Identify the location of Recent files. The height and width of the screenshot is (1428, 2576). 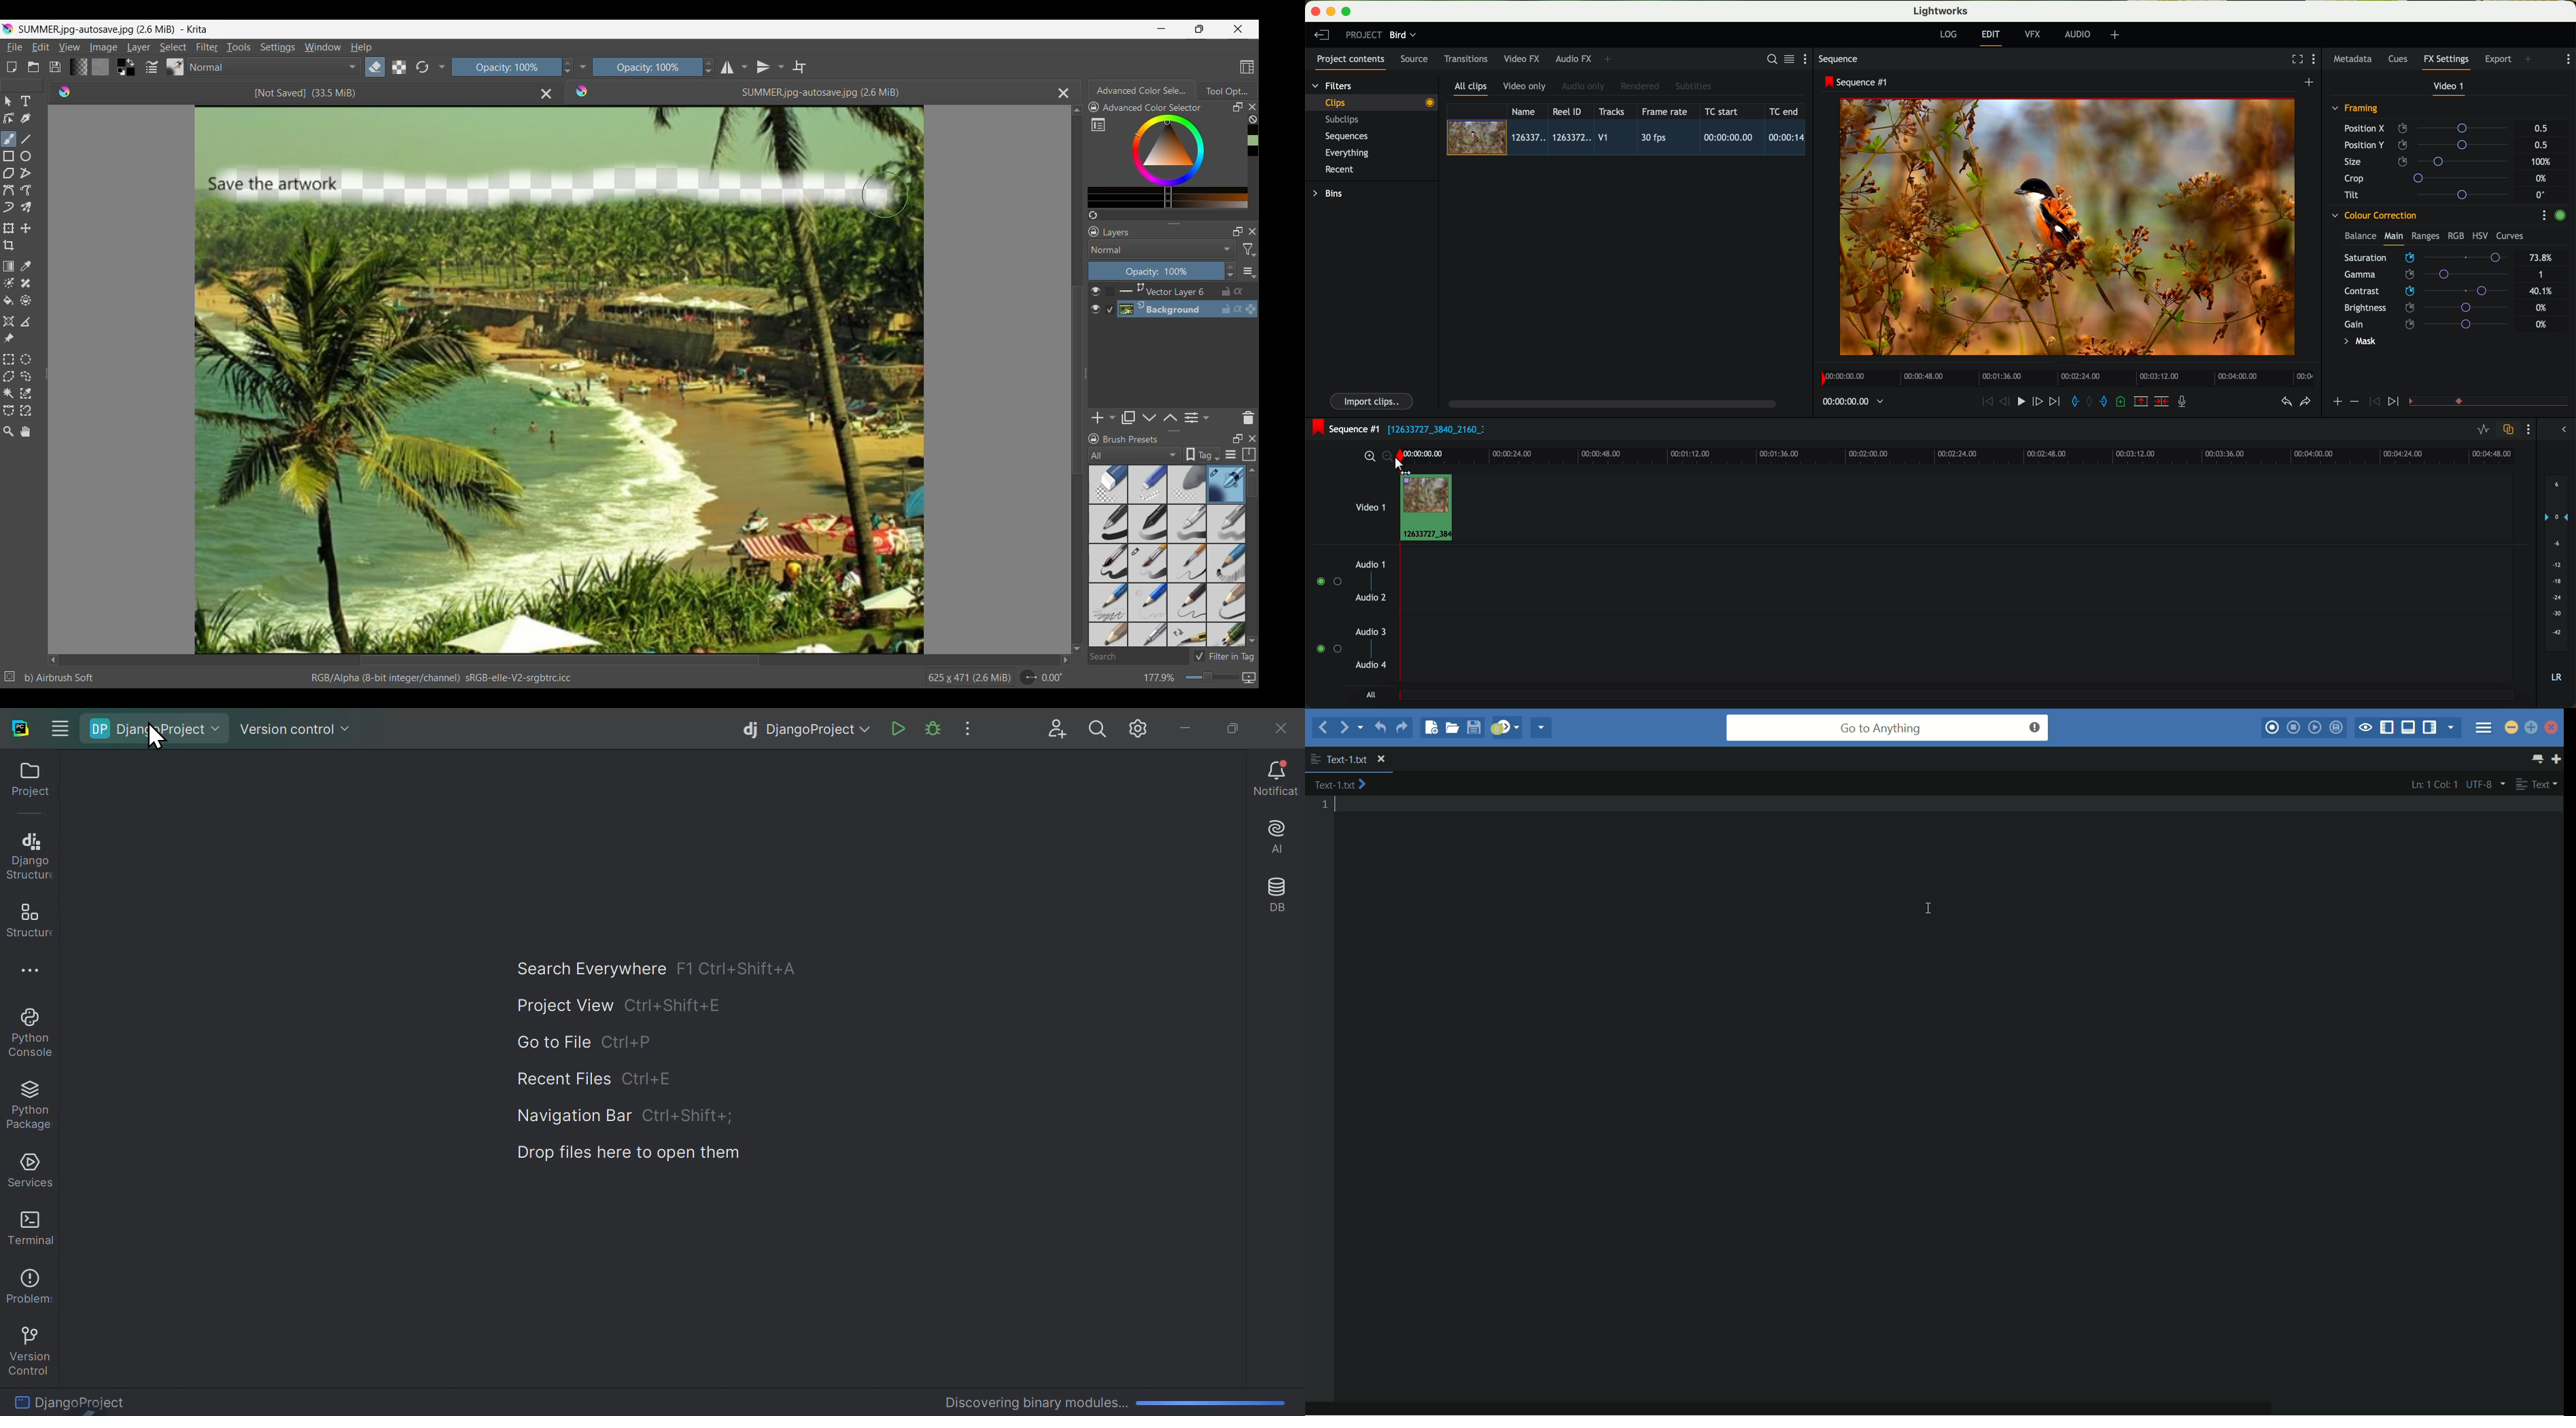
(562, 1080).